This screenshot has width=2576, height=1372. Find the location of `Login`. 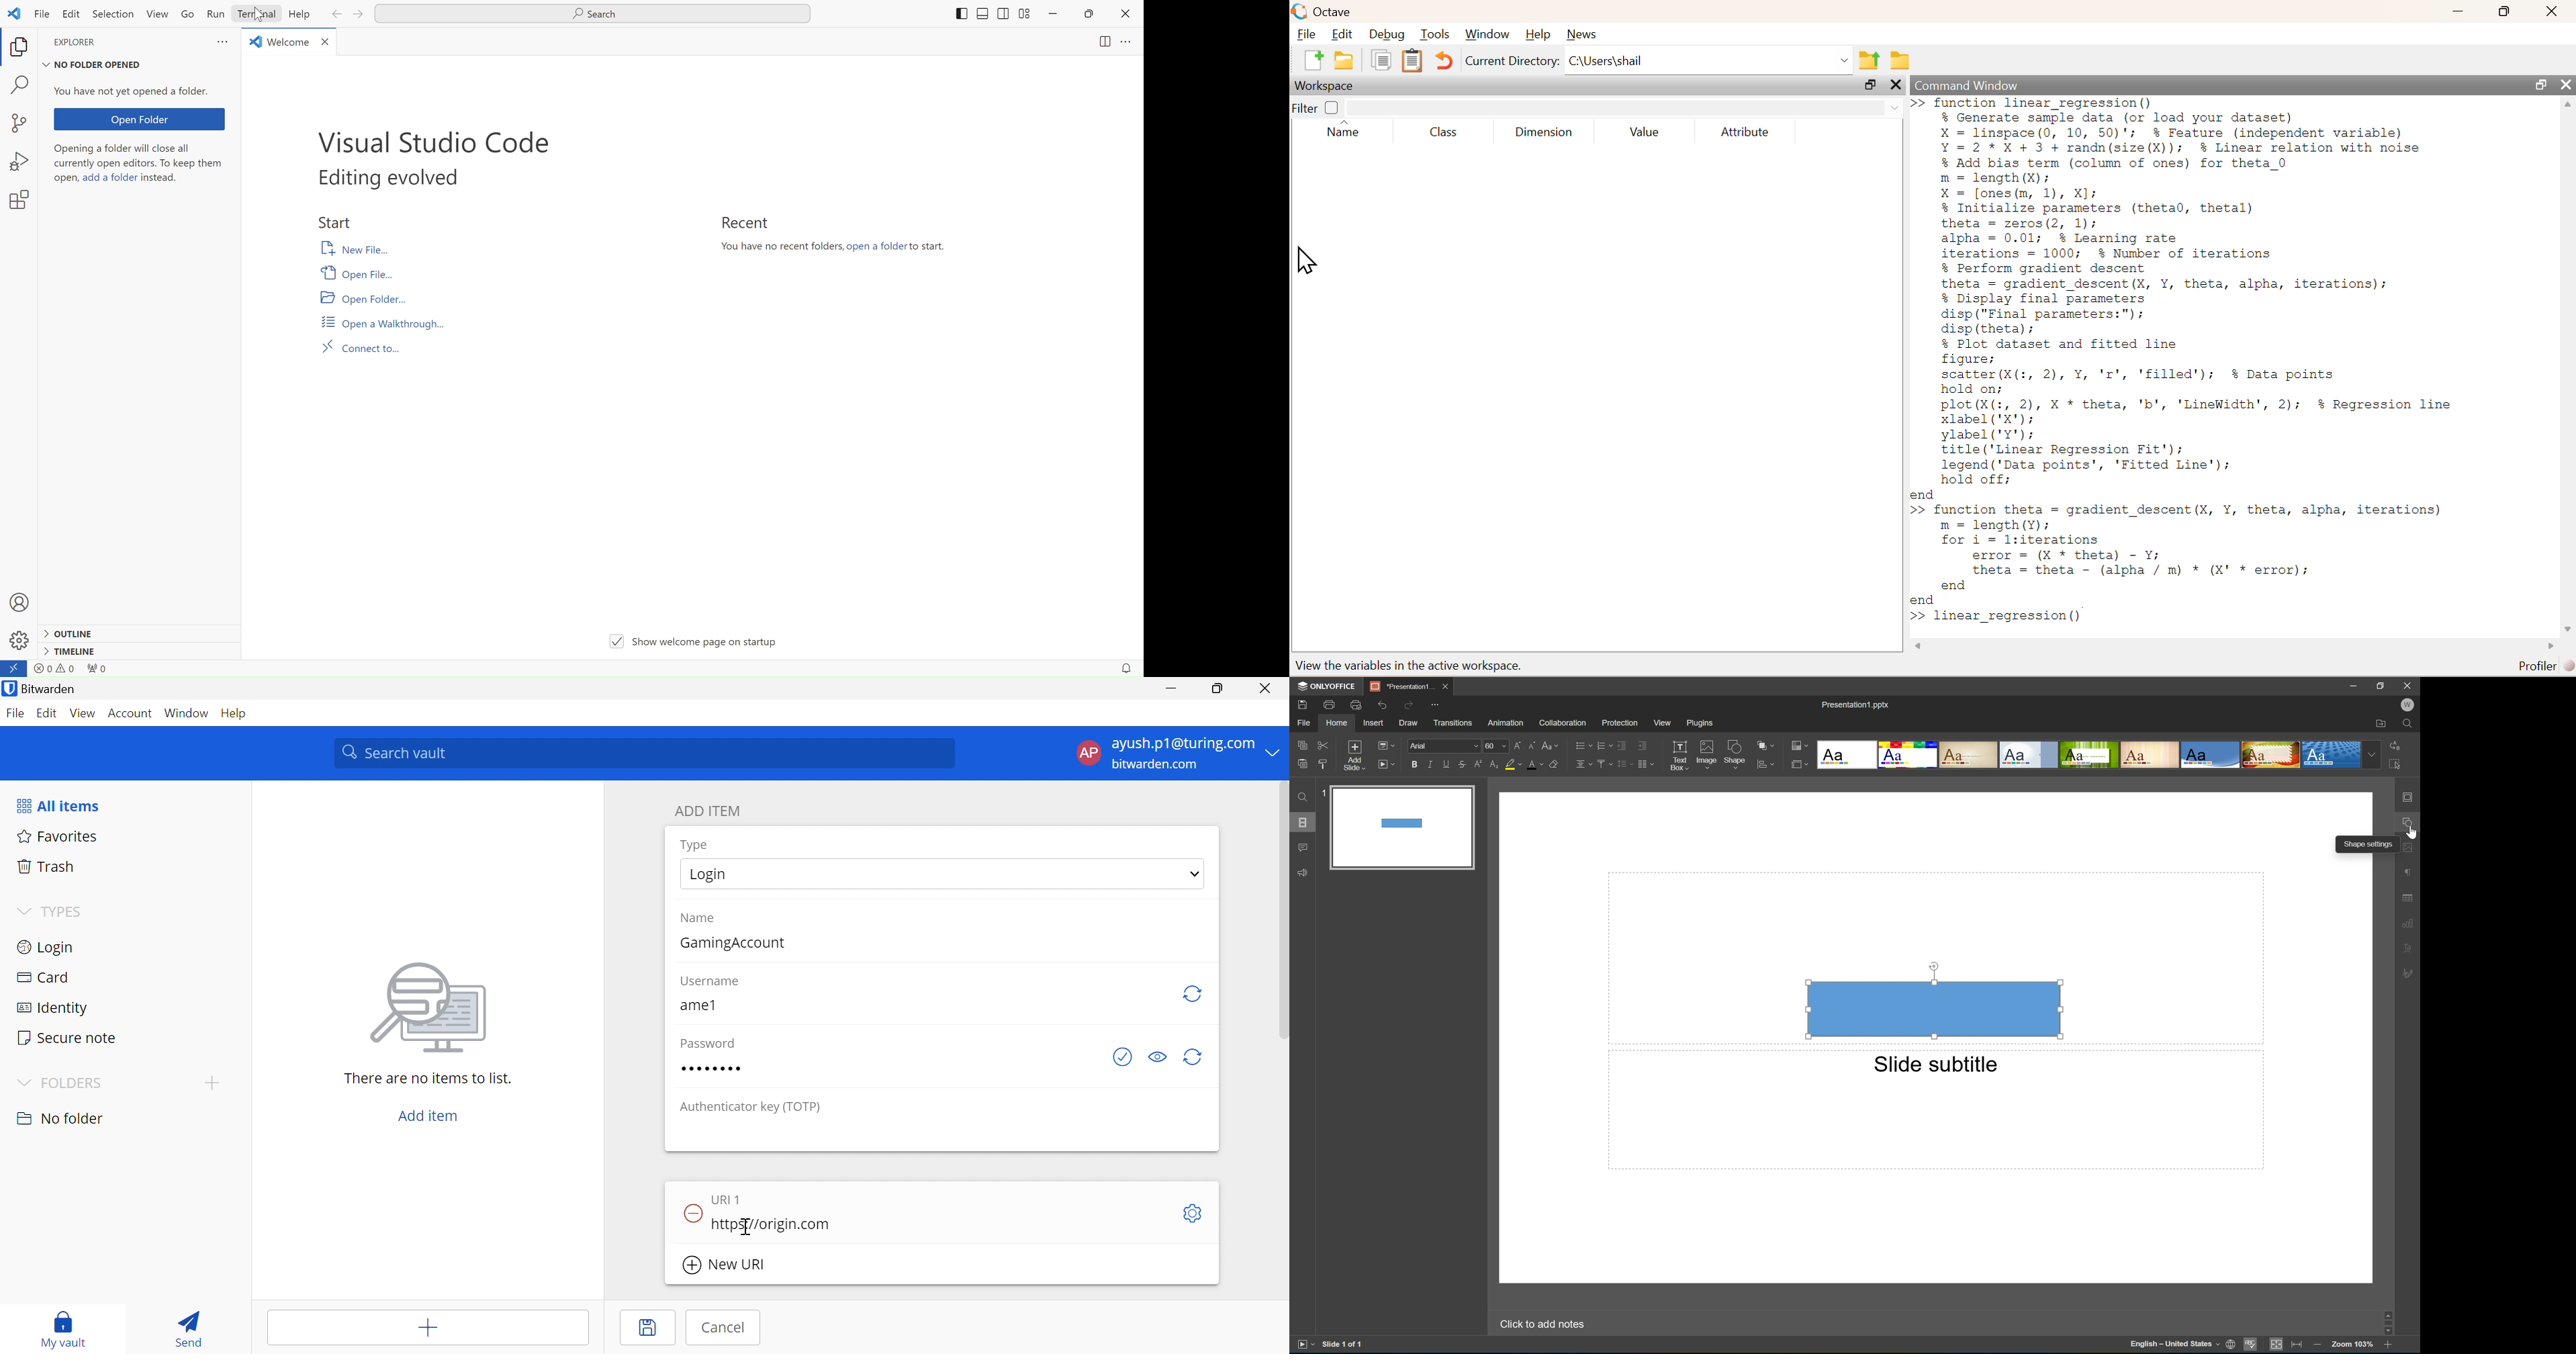

Login is located at coordinates (47, 948).